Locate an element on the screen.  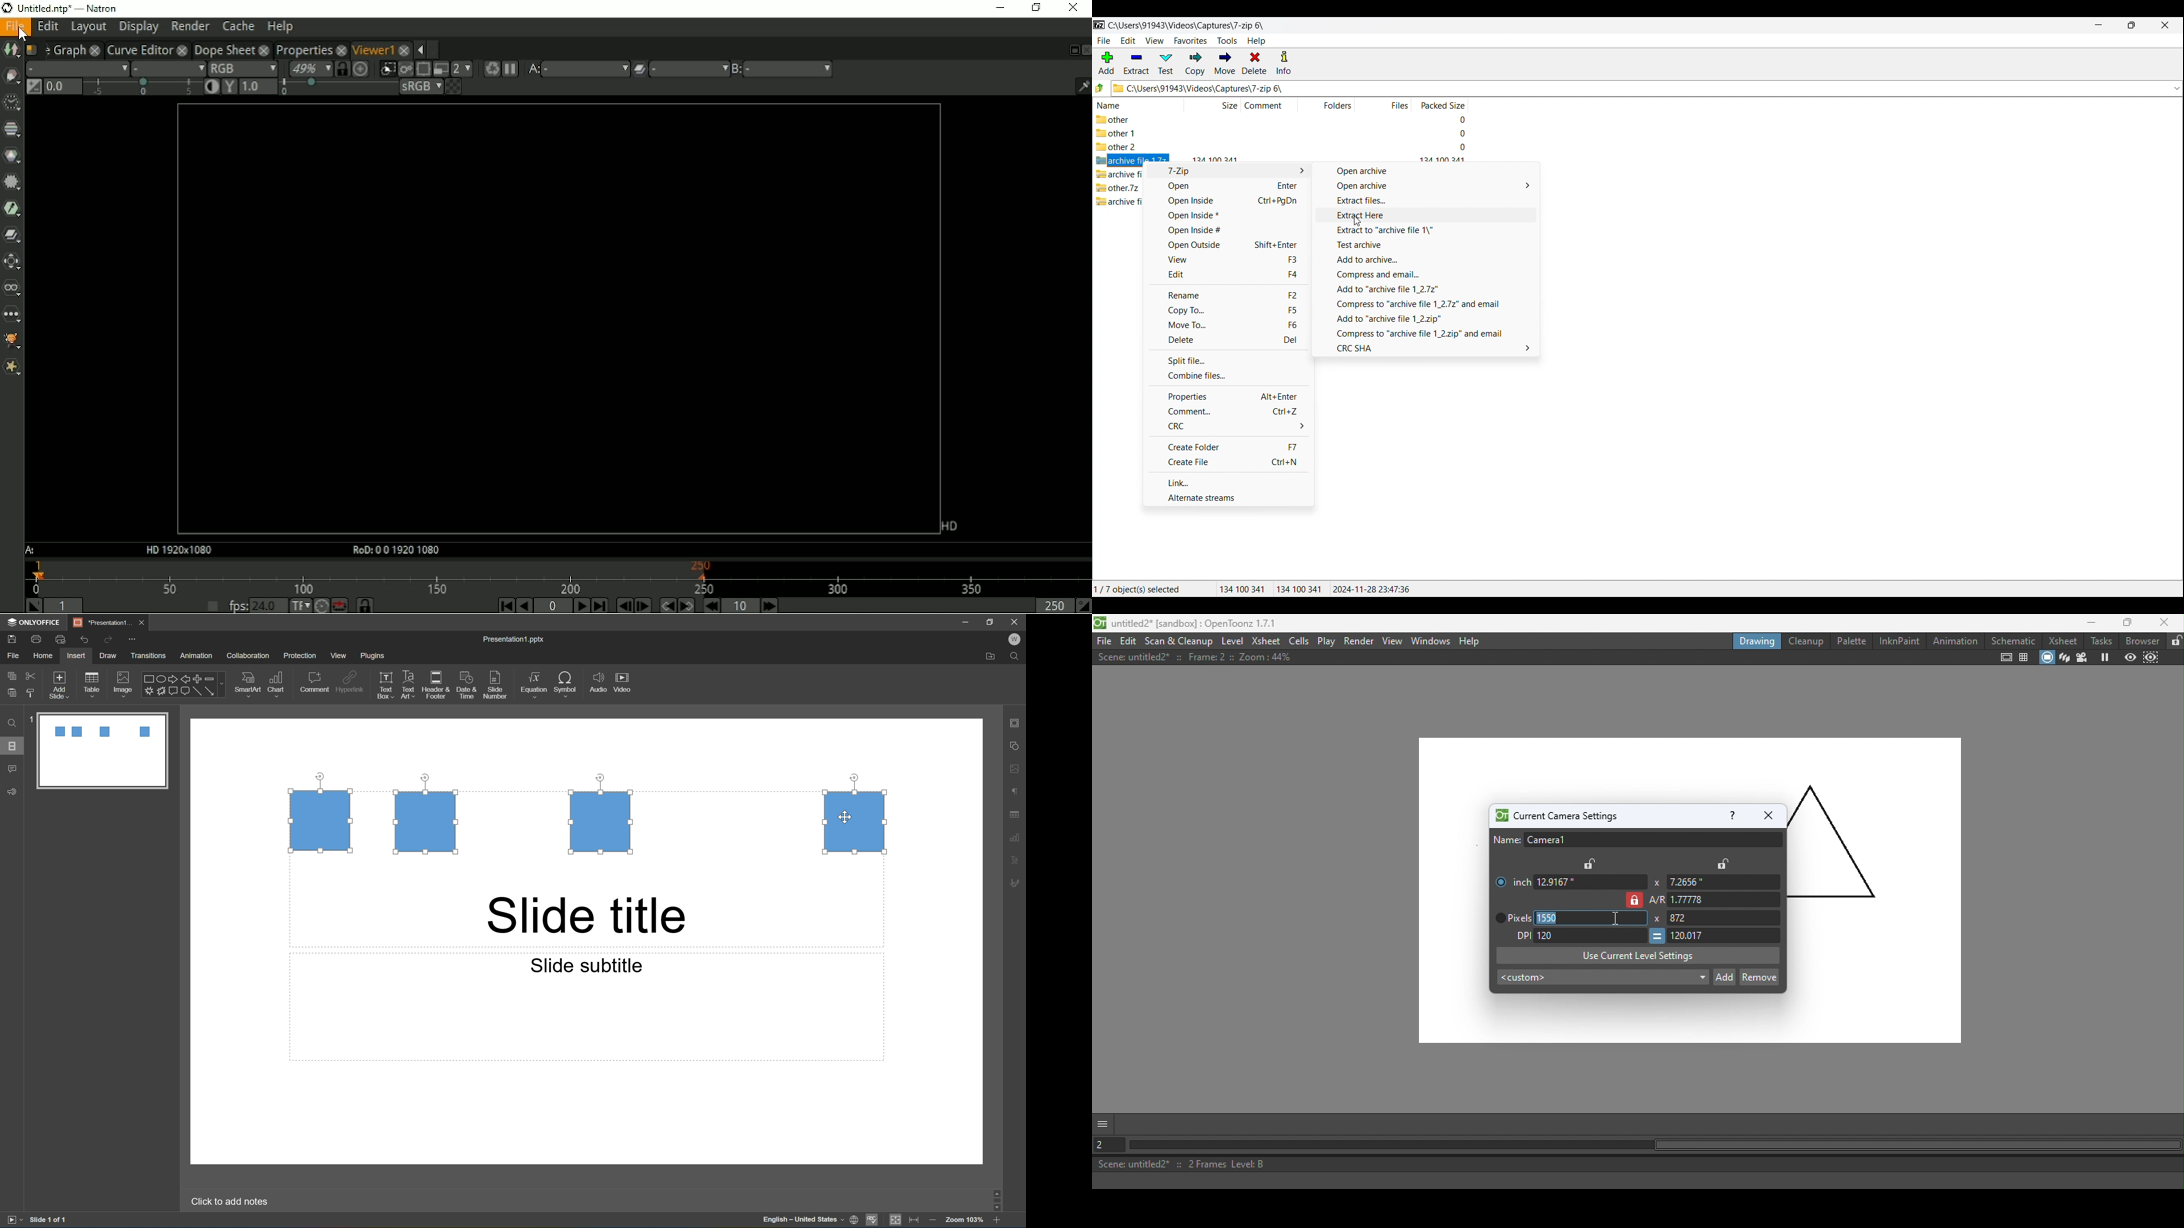
view is located at coordinates (337, 655).